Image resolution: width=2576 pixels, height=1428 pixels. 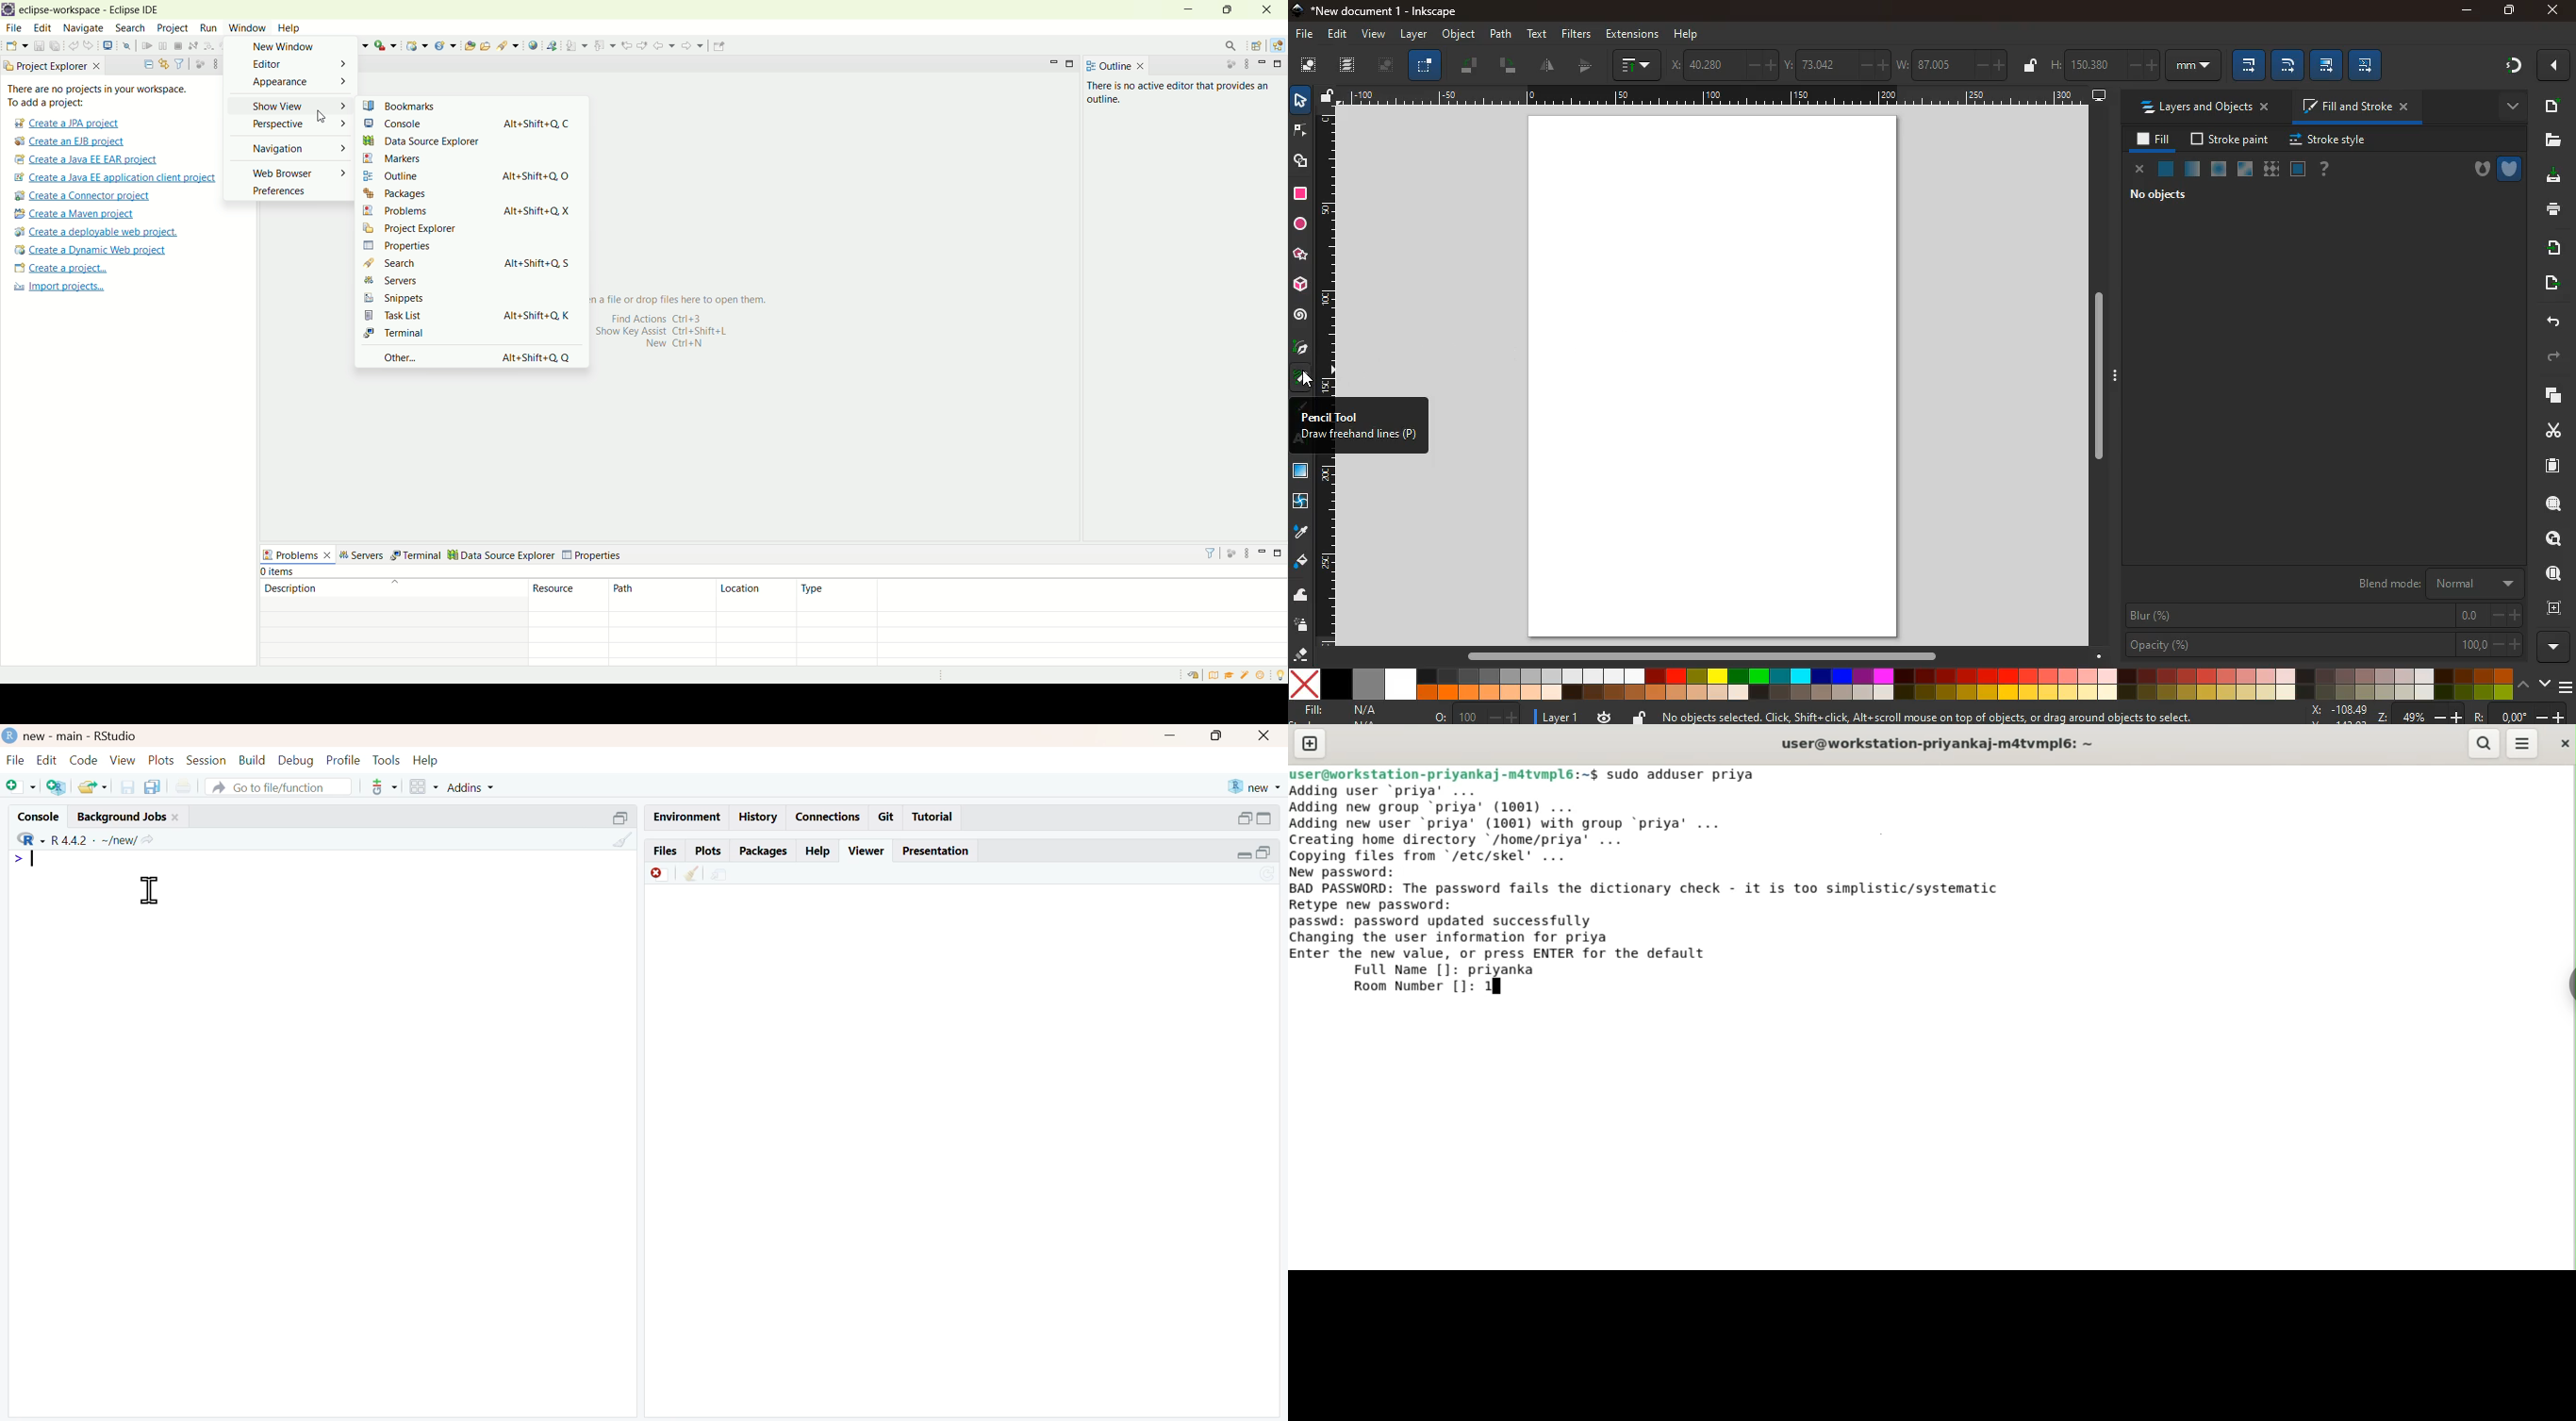 I want to click on minimise, so click(x=1171, y=735).